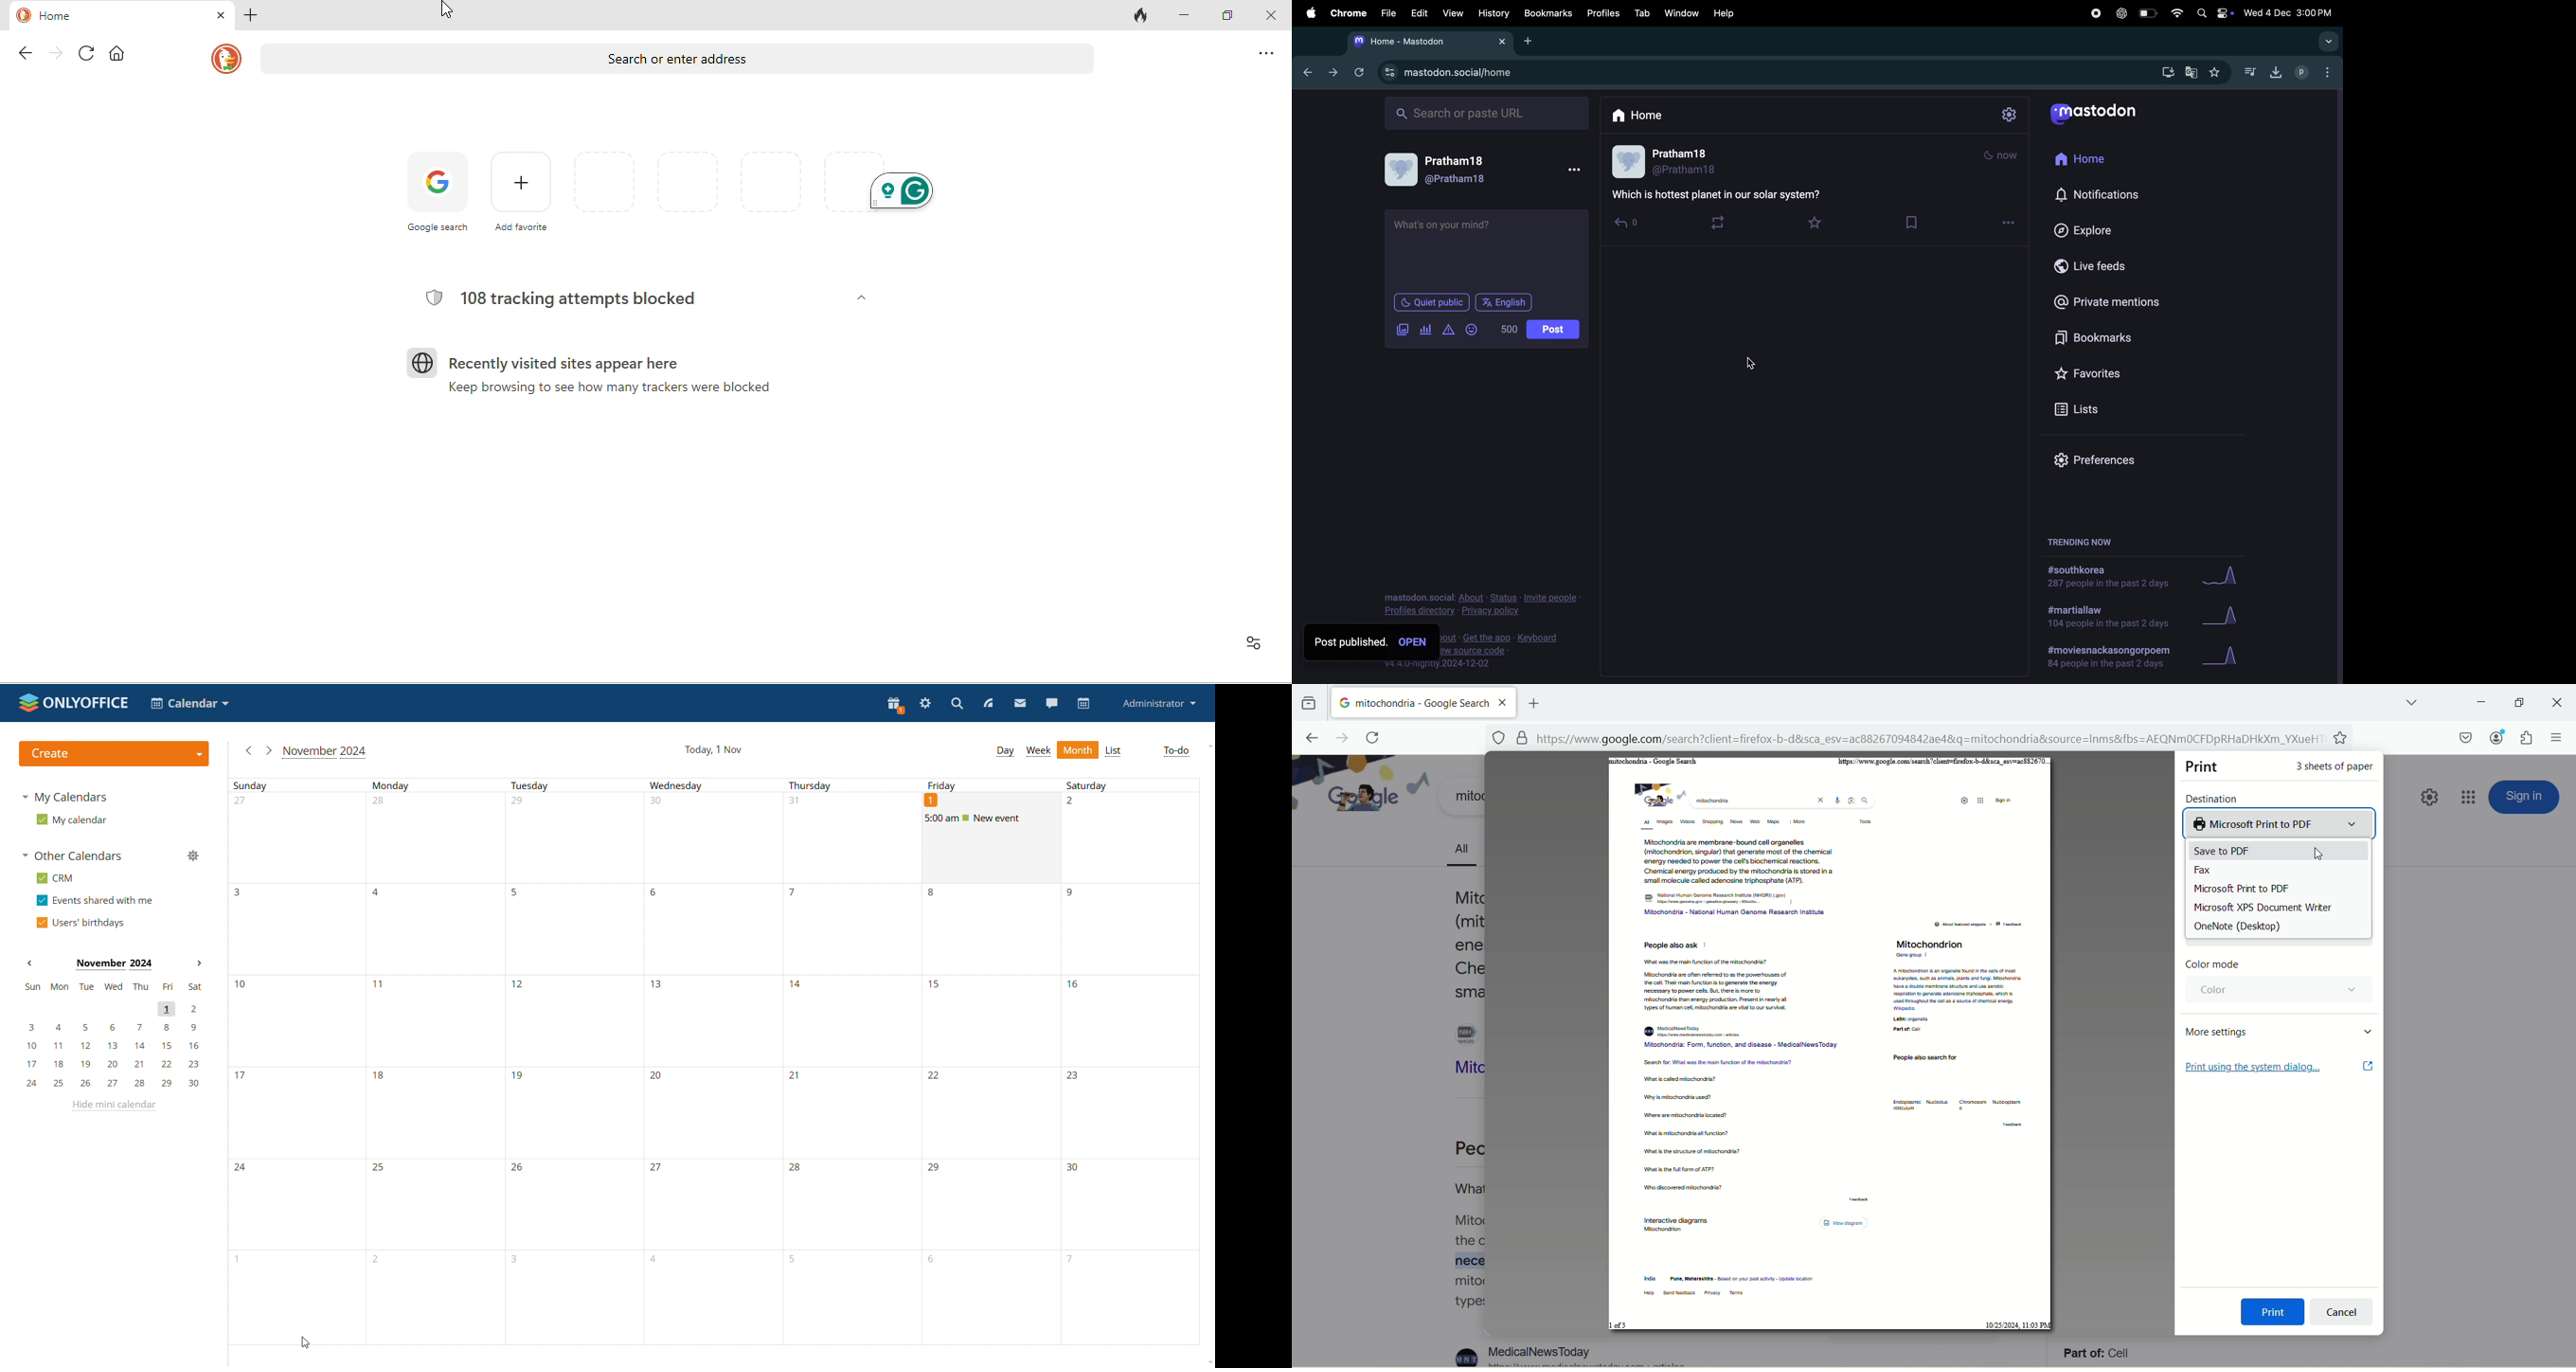 This screenshot has height=1372, width=2576. I want to click on month view, so click(1078, 749).